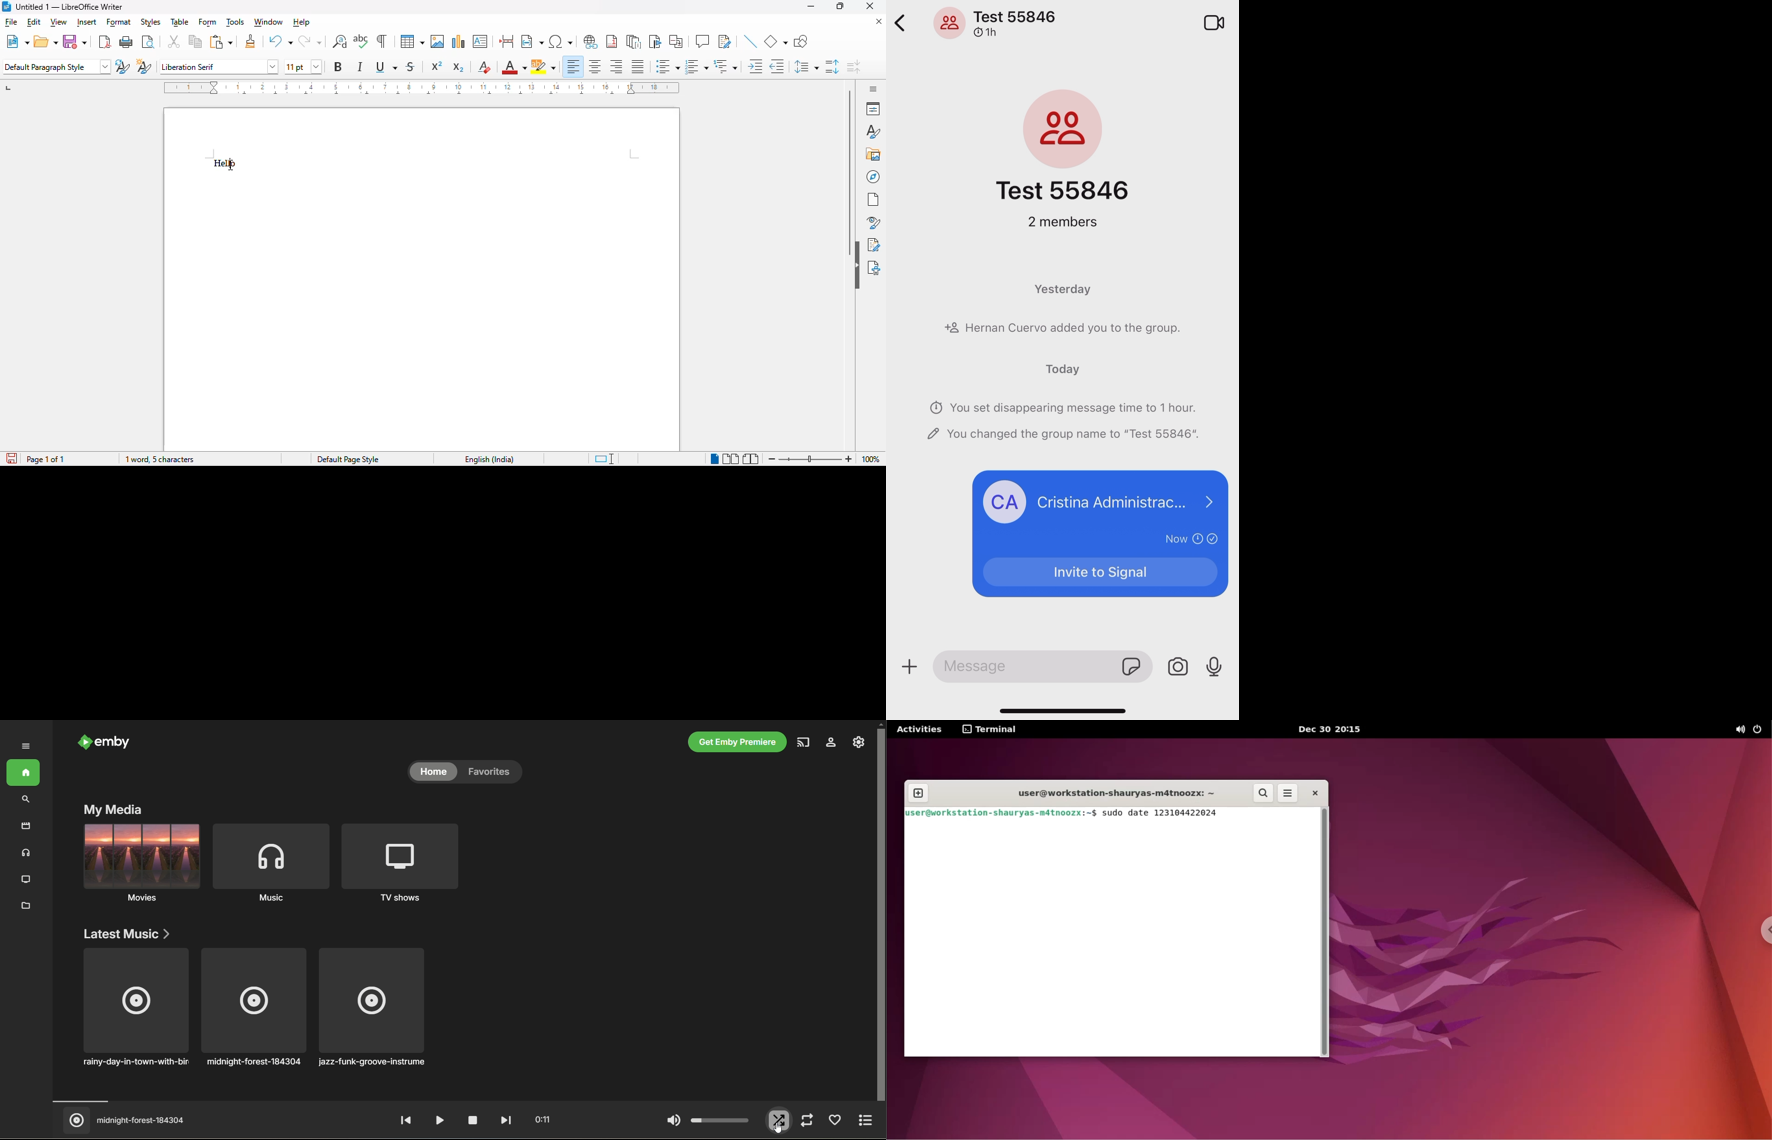 The width and height of the screenshot is (1792, 1148). Describe the element at coordinates (997, 24) in the screenshot. I see `group` at that location.